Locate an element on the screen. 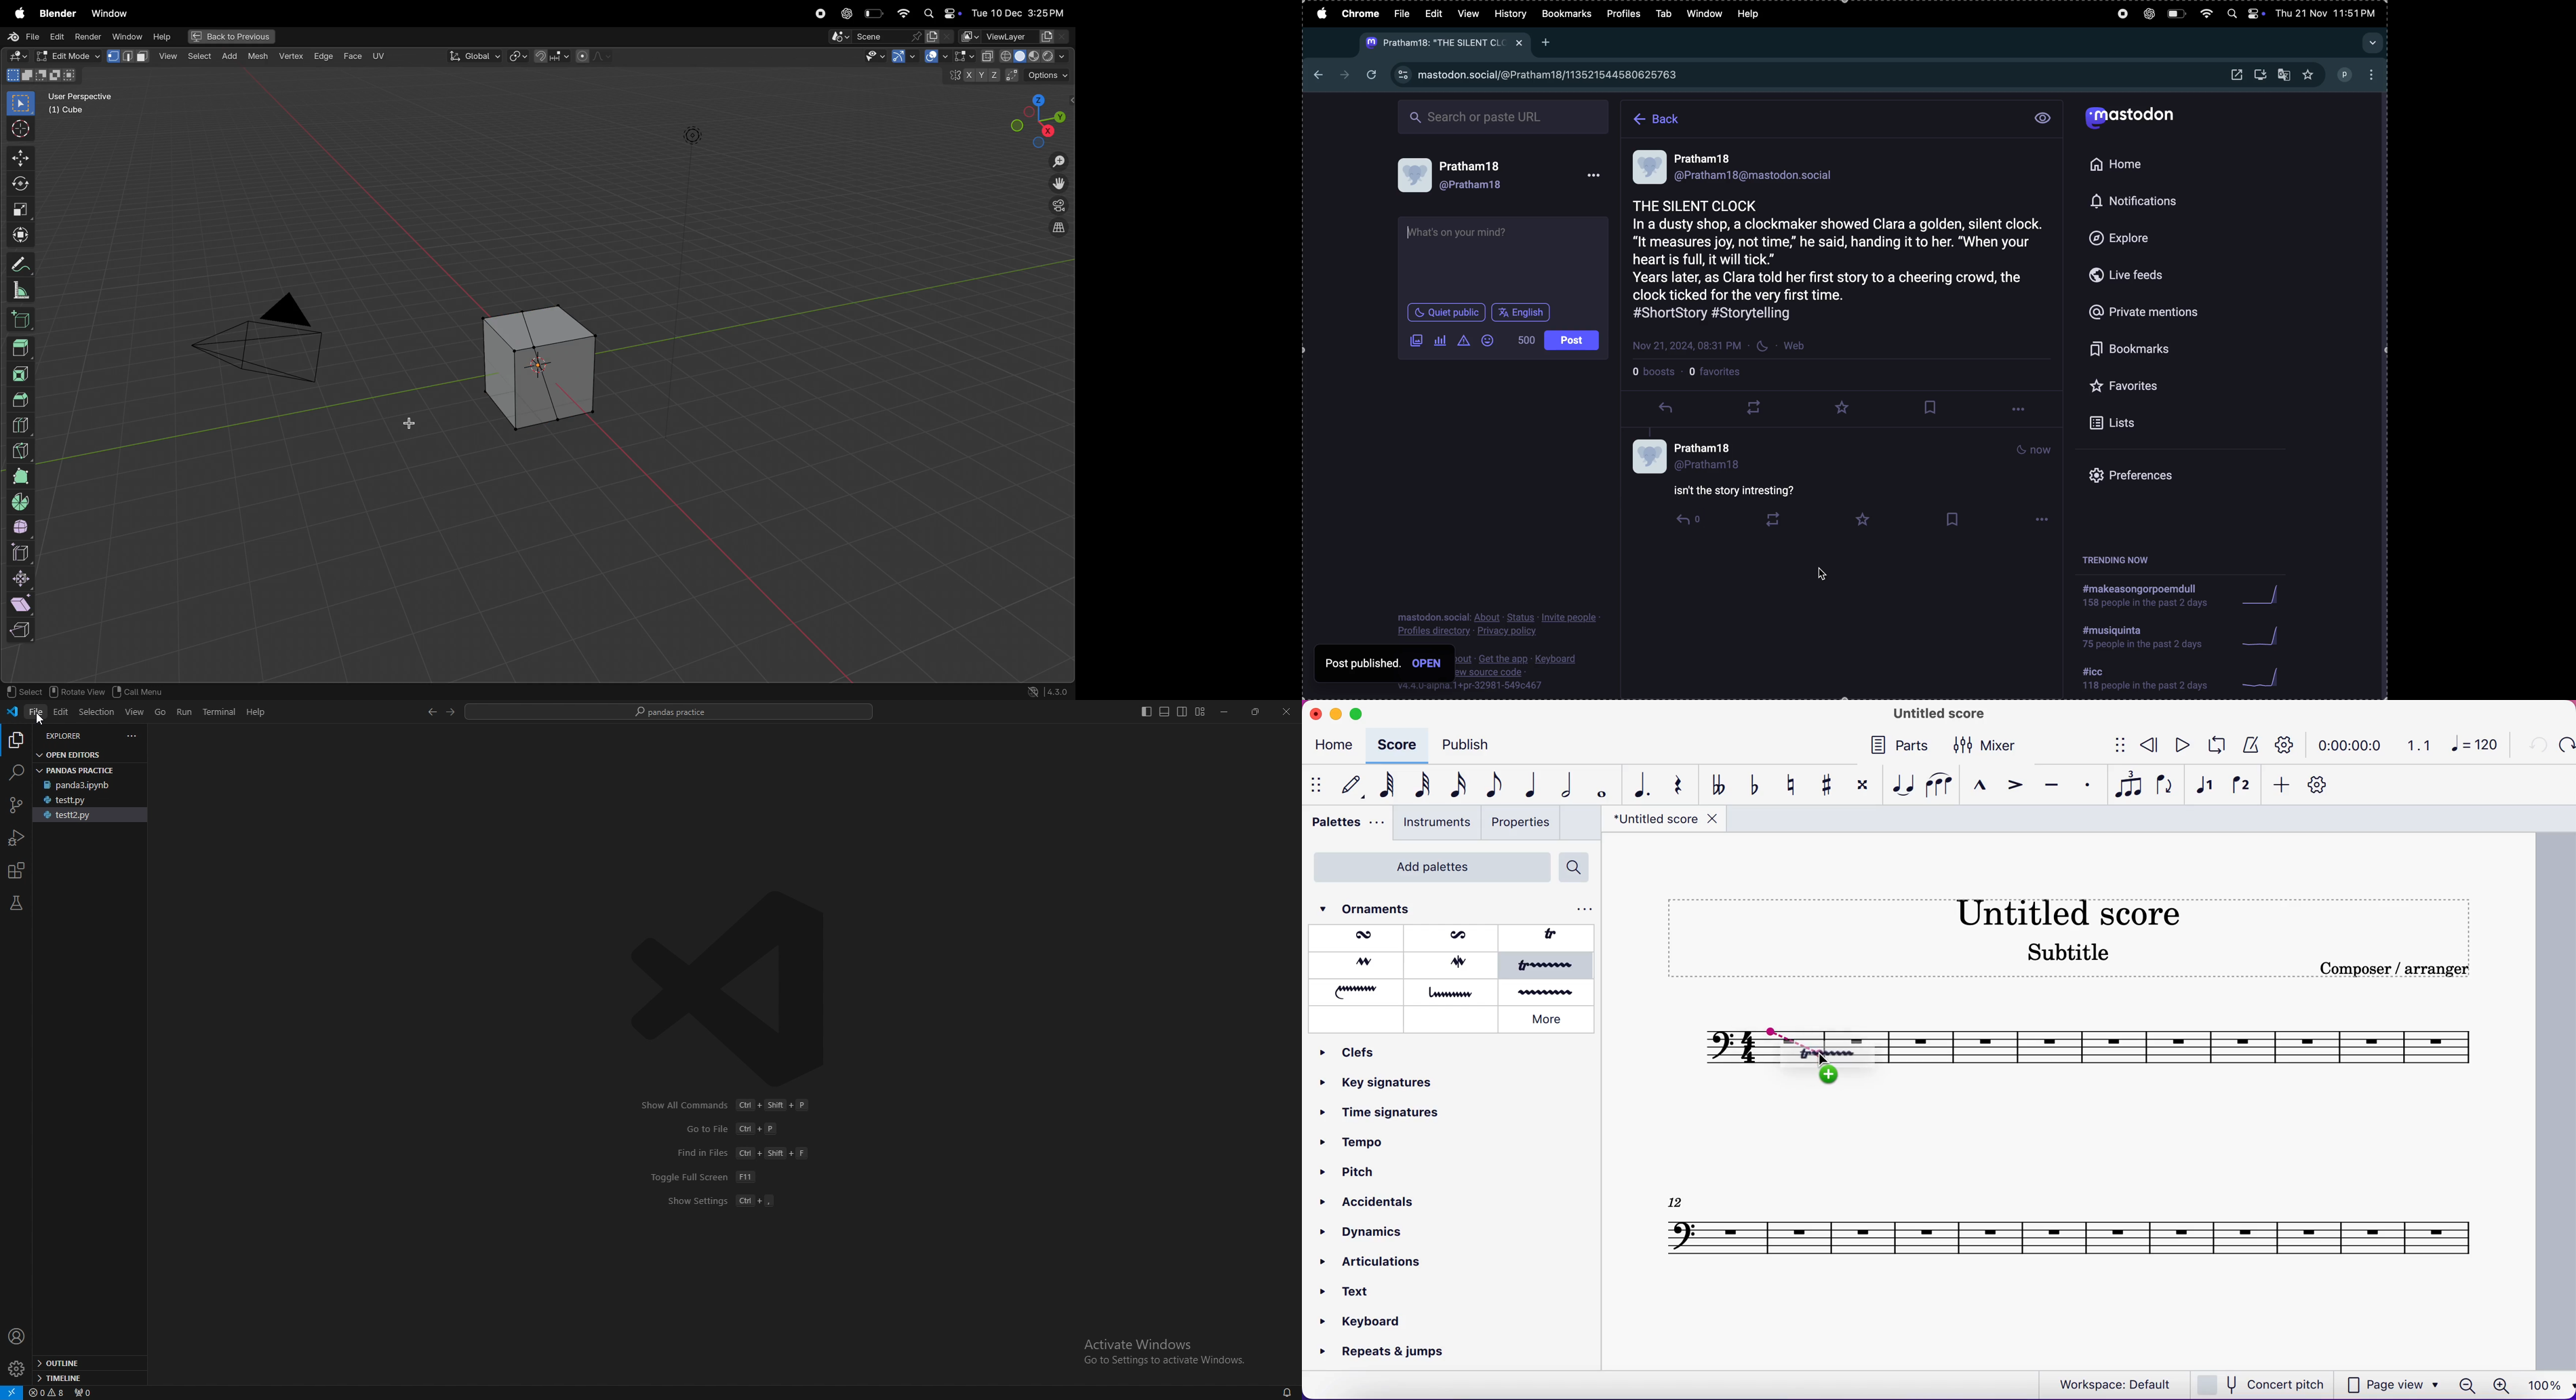 This screenshot has width=2576, height=1400. post published is located at coordinates (1364, 663).